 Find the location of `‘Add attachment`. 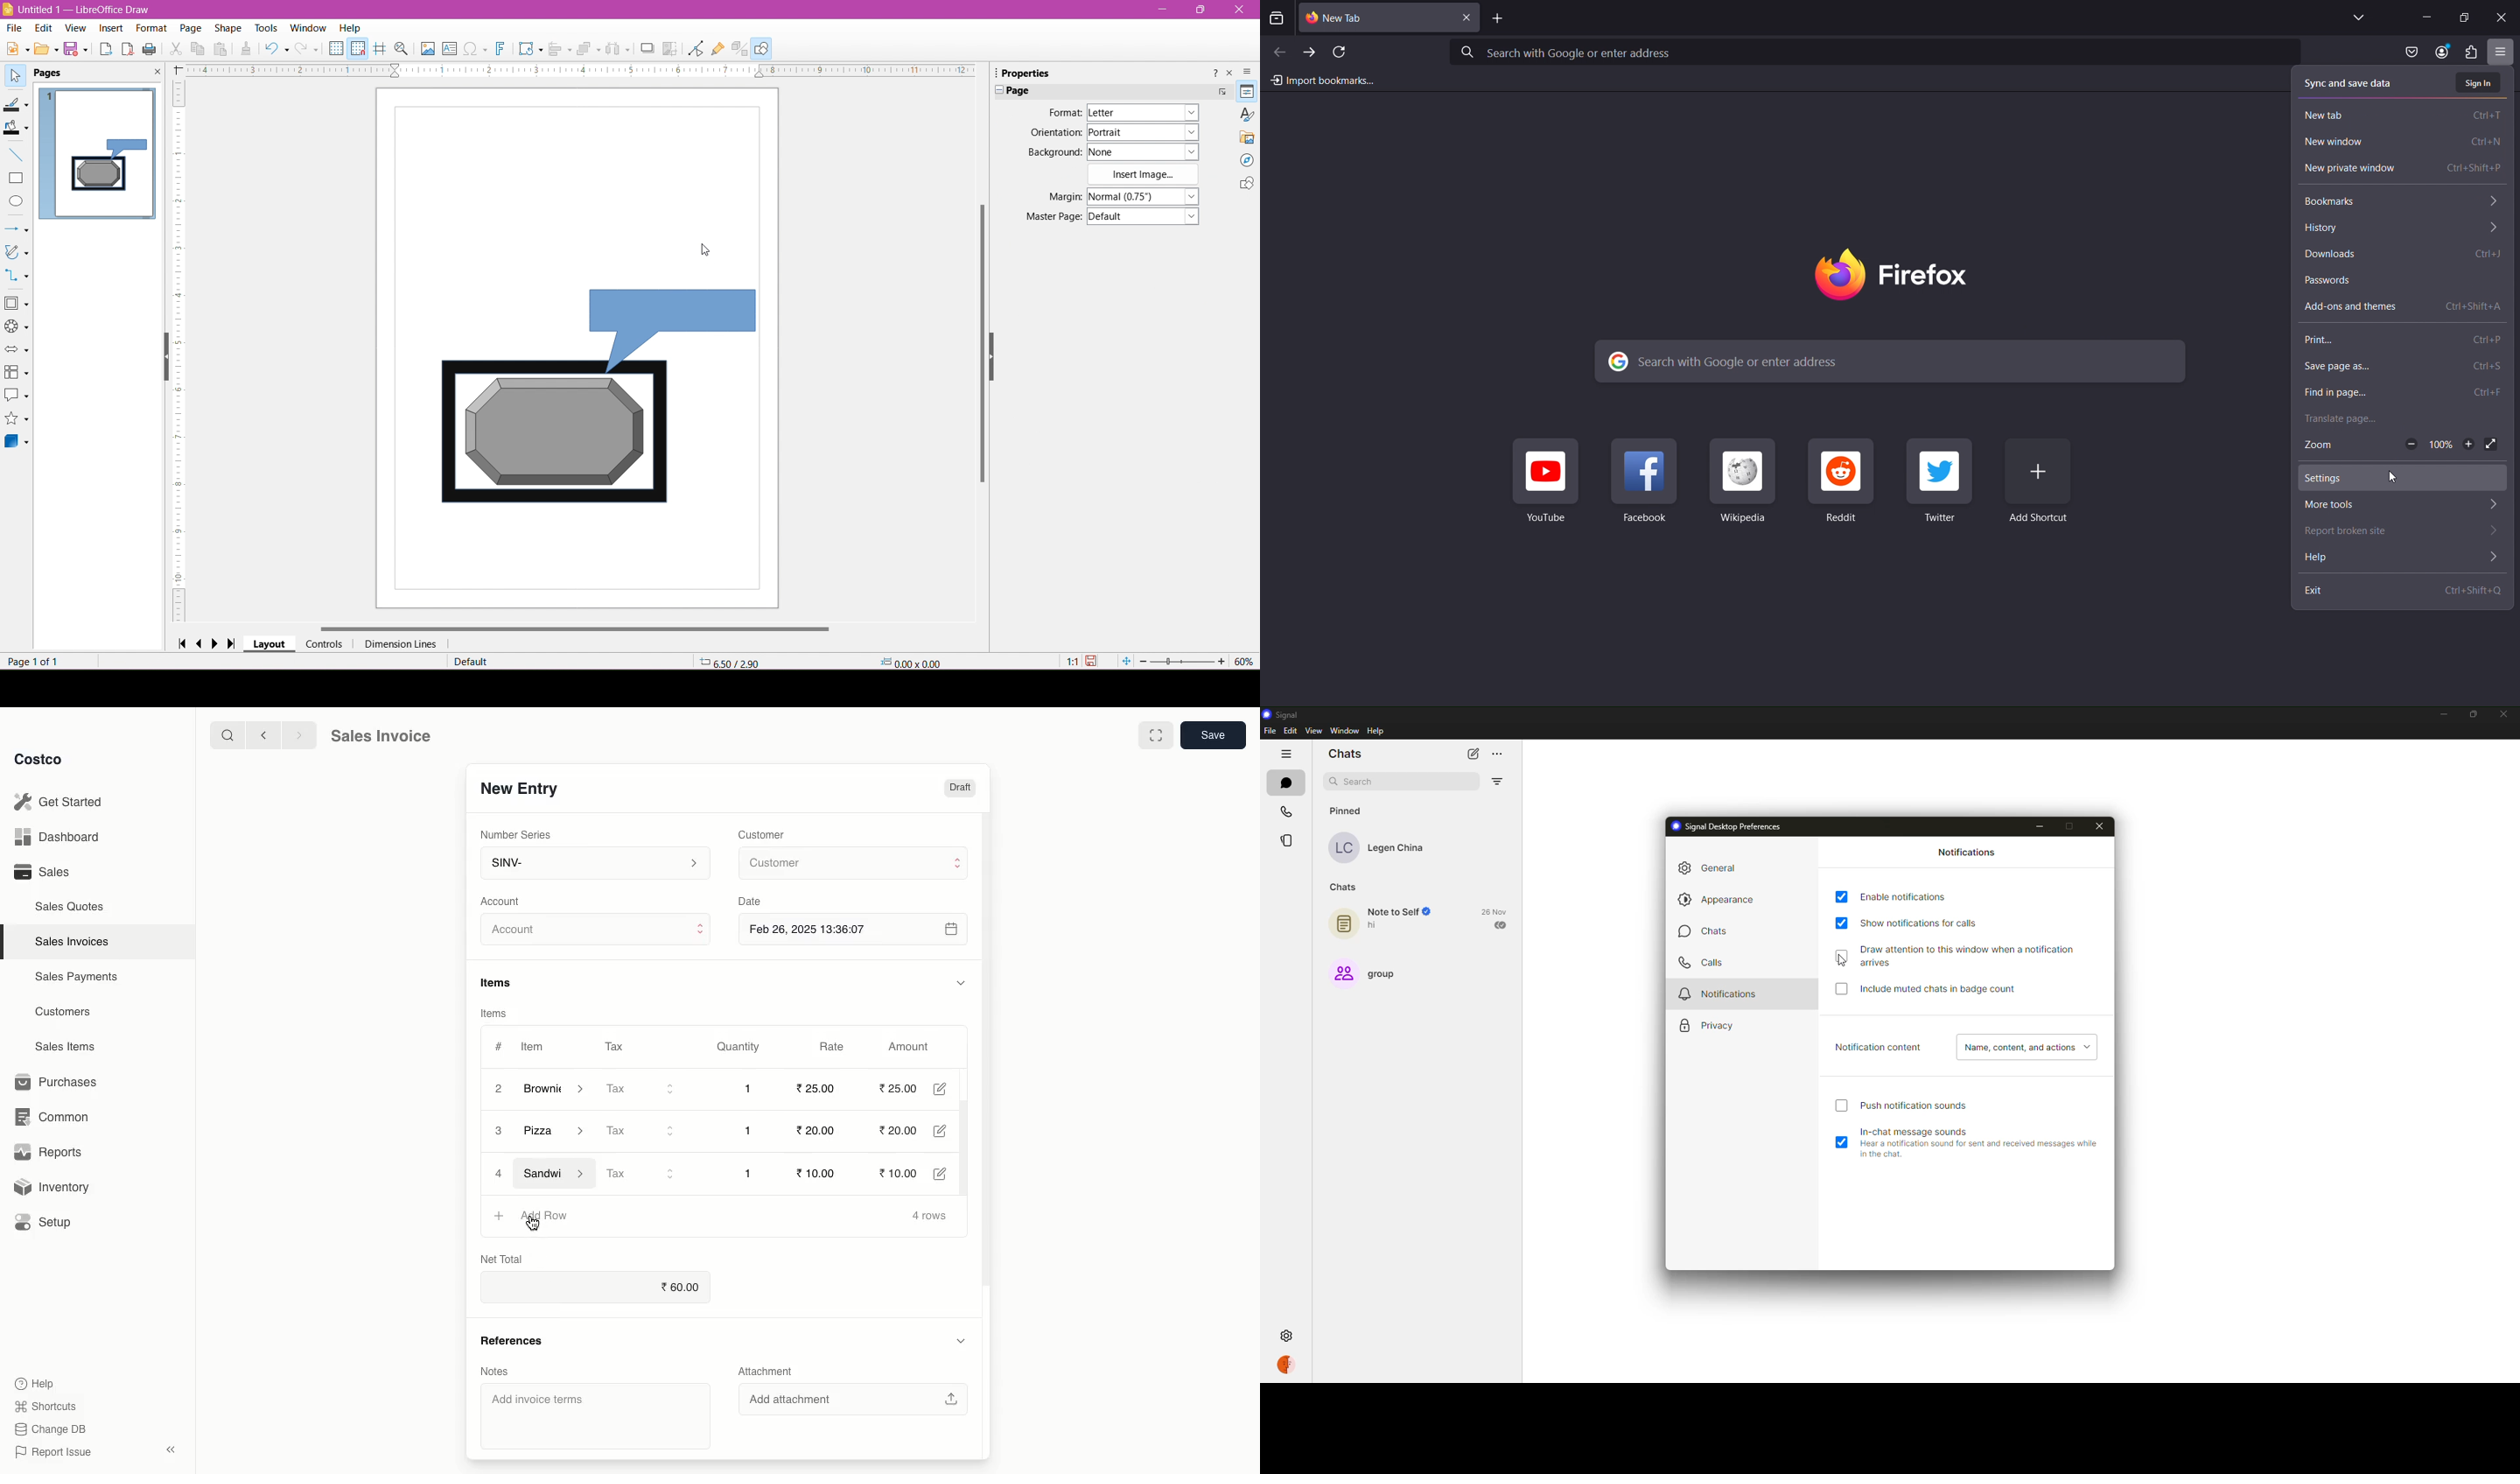

‘Add attachment is located at coordinates (858, 1400).